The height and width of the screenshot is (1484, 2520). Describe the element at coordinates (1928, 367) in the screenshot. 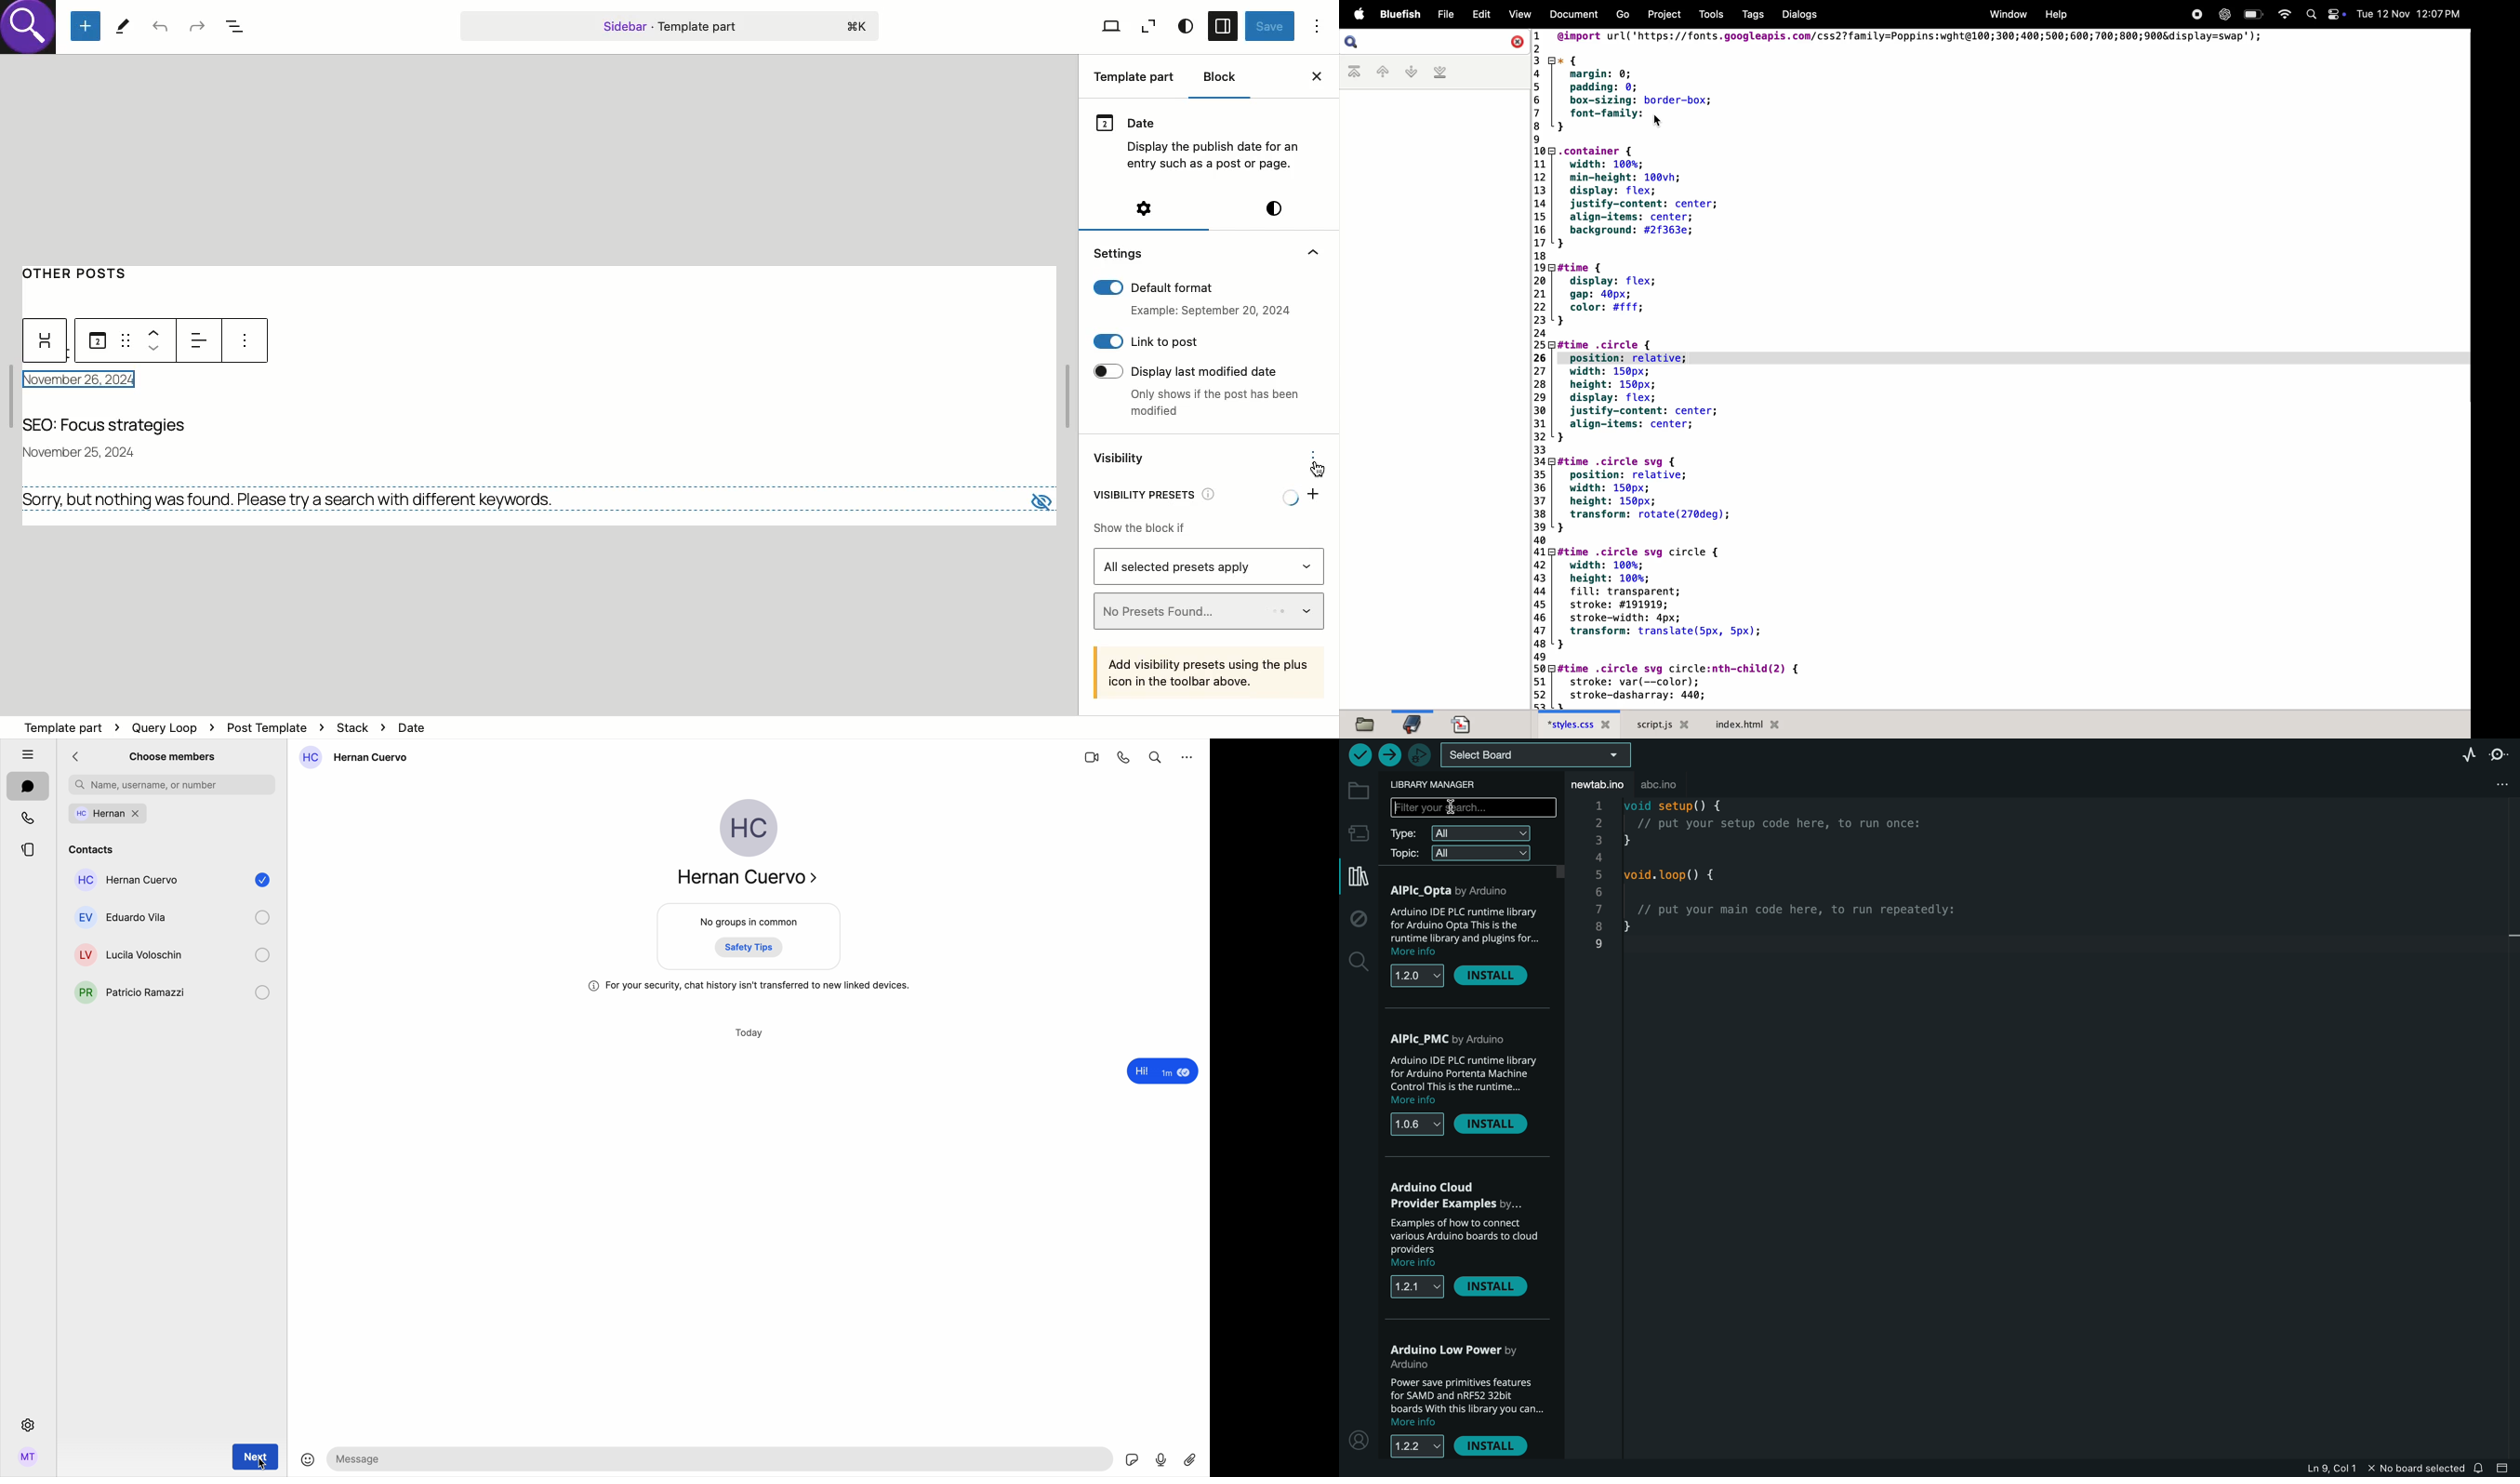

I see `1 @import url('https://fonts.googleapis.com/css2?family=Poppins:wght@100;300;400;500;600;700;800;900&display=swap');23 * {4 margin: 0;5 padding: 0;6 box-sizing: border-box;7 font-family:8 '} R910H . container {11 width: 100%;12 min-height: 100vh;13 display: flex;14 justify-content: center;15 align-items: center;16 background: #2f363e;17 “}18198 #time {20 display: flex;21 gap: 40px;22 color: #fff;23}24250 #time .circle {26 position: relative;27 width: 150px;28 height: 150px;29 display: flex;30 justify-content: center;31 align-items: center;32}3334 #time .circle svg {35 position: relative;36 width: 150px;37 height: 150px;38 transform: rotate(270deg);39}40415 #time .circle svg circle {42 width: 100%;43 height: 100%;44 fill: transparent;45 stroke: #191919;46 stroke-width: 4px;47 transform: translate(5px, 5px);48 “ }4950 #time .circle svg circle:nth-child(2) {51 stroke: var(--color);52 stroke-dasharray: 440;` at that location.